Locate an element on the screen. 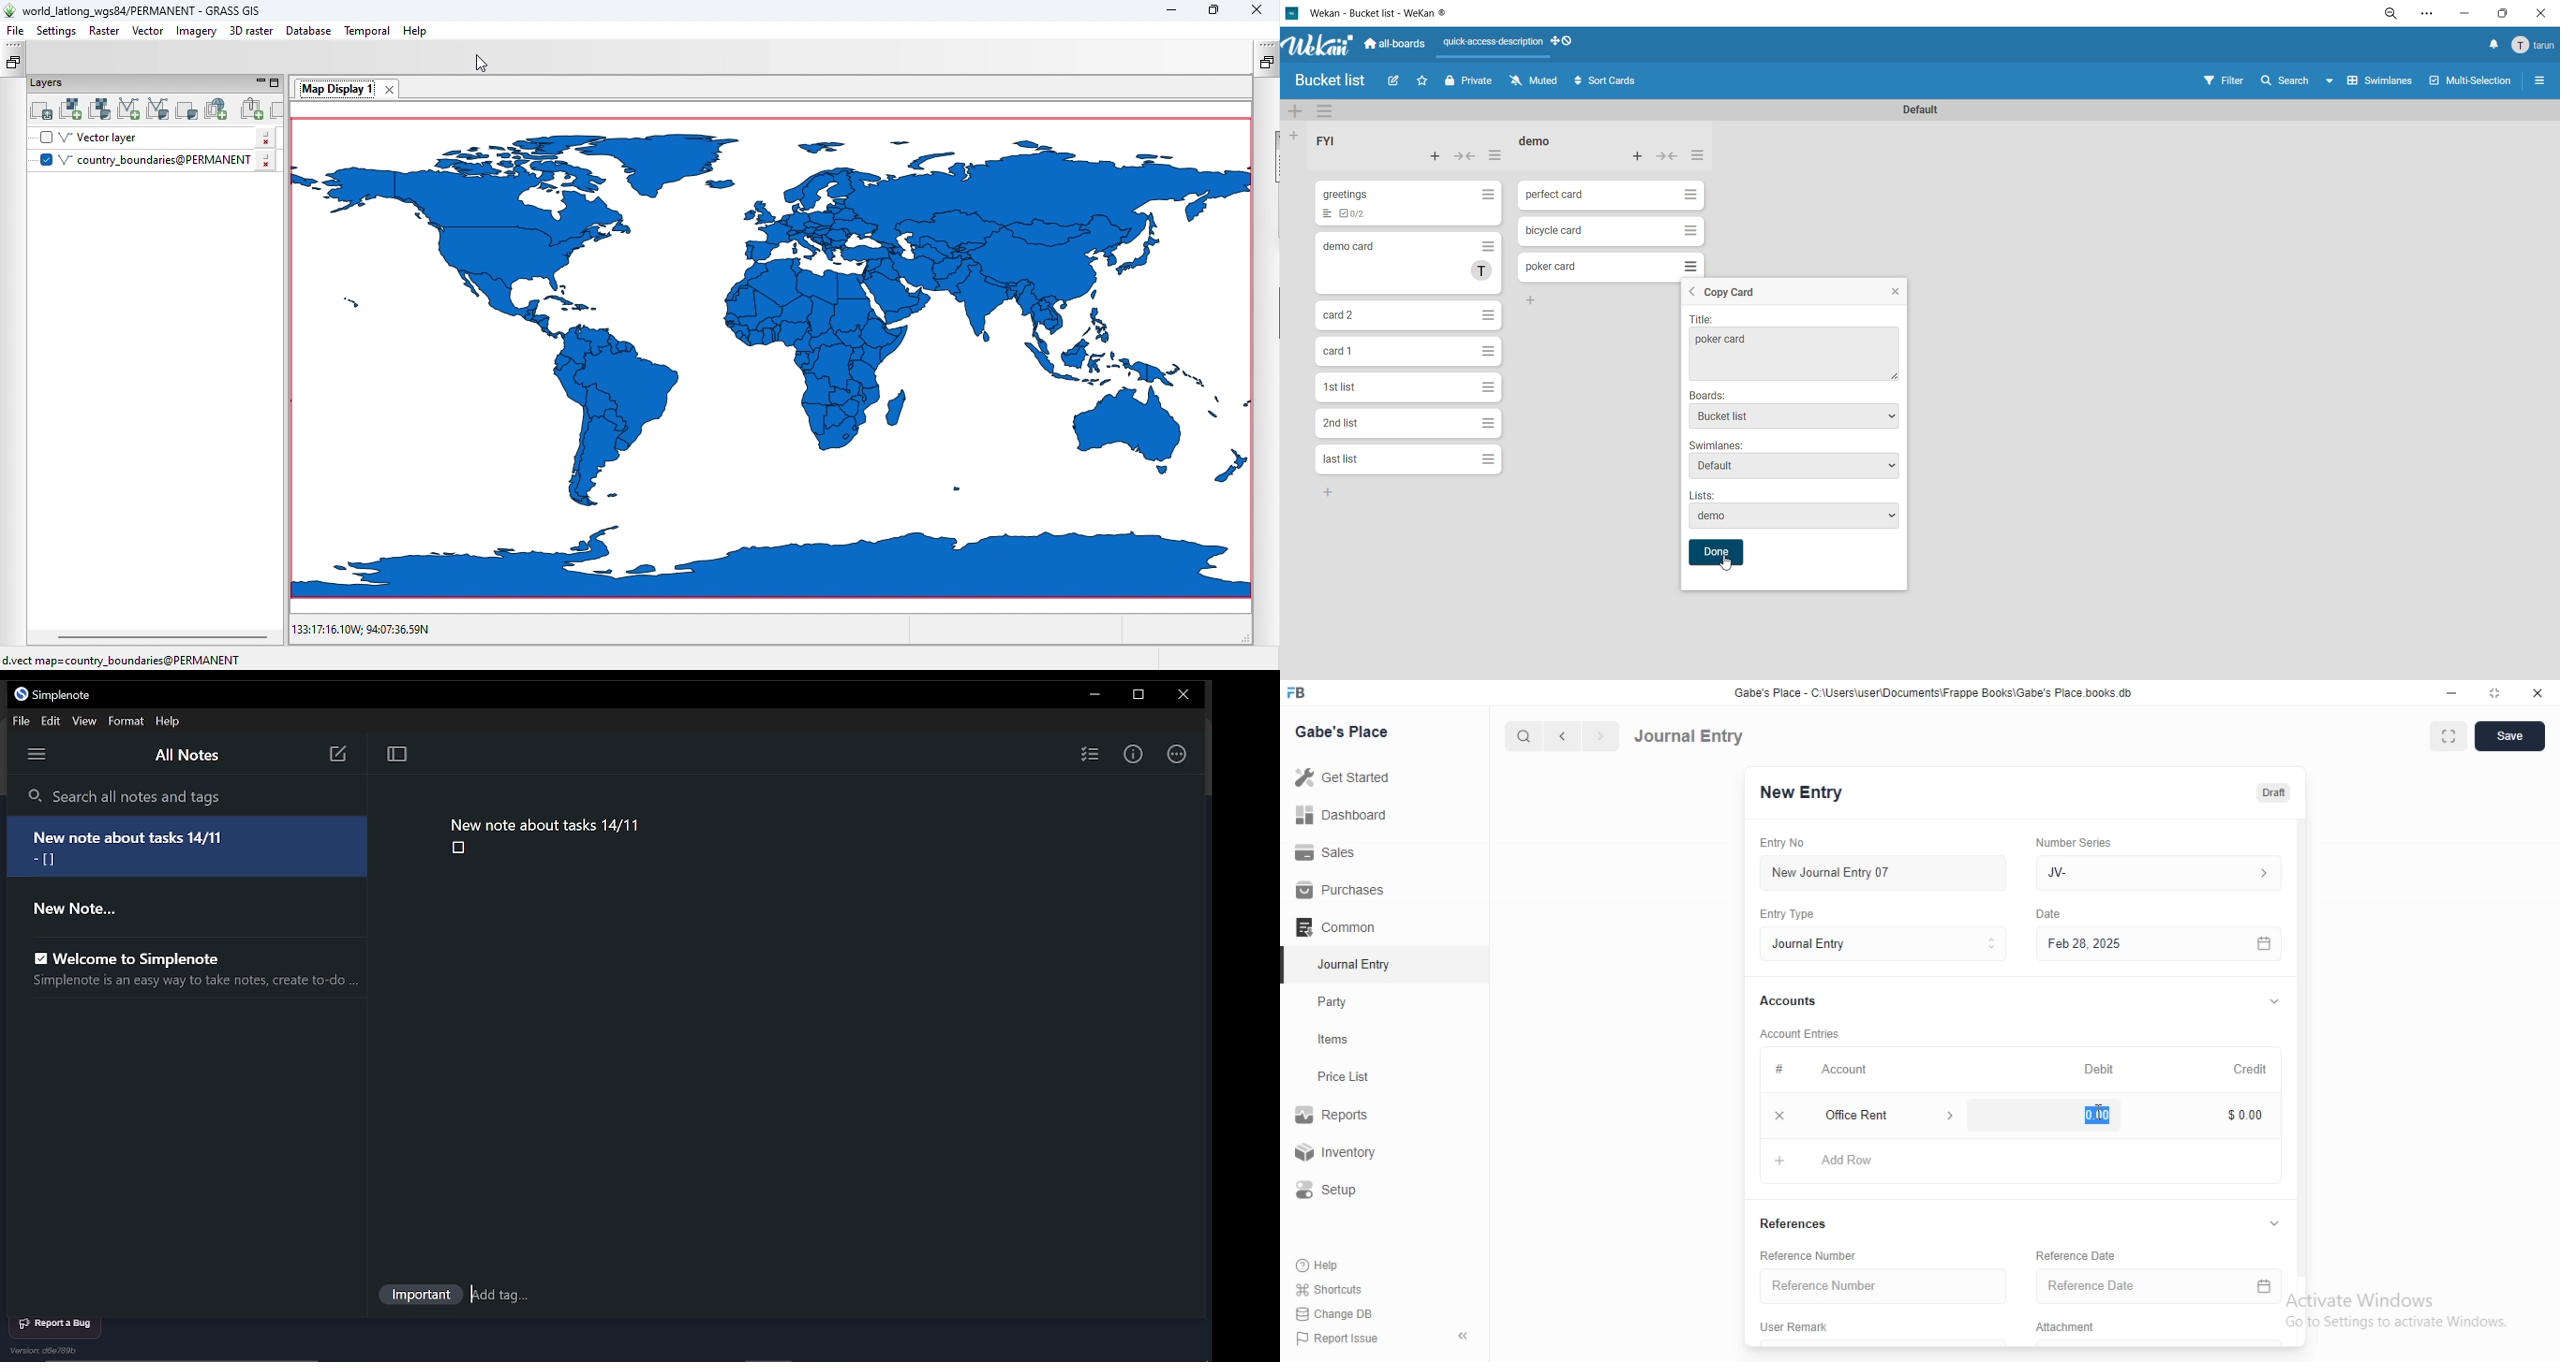 This screenshot has width=2576, height=1372. edit is located at coordinates (1396, 83).